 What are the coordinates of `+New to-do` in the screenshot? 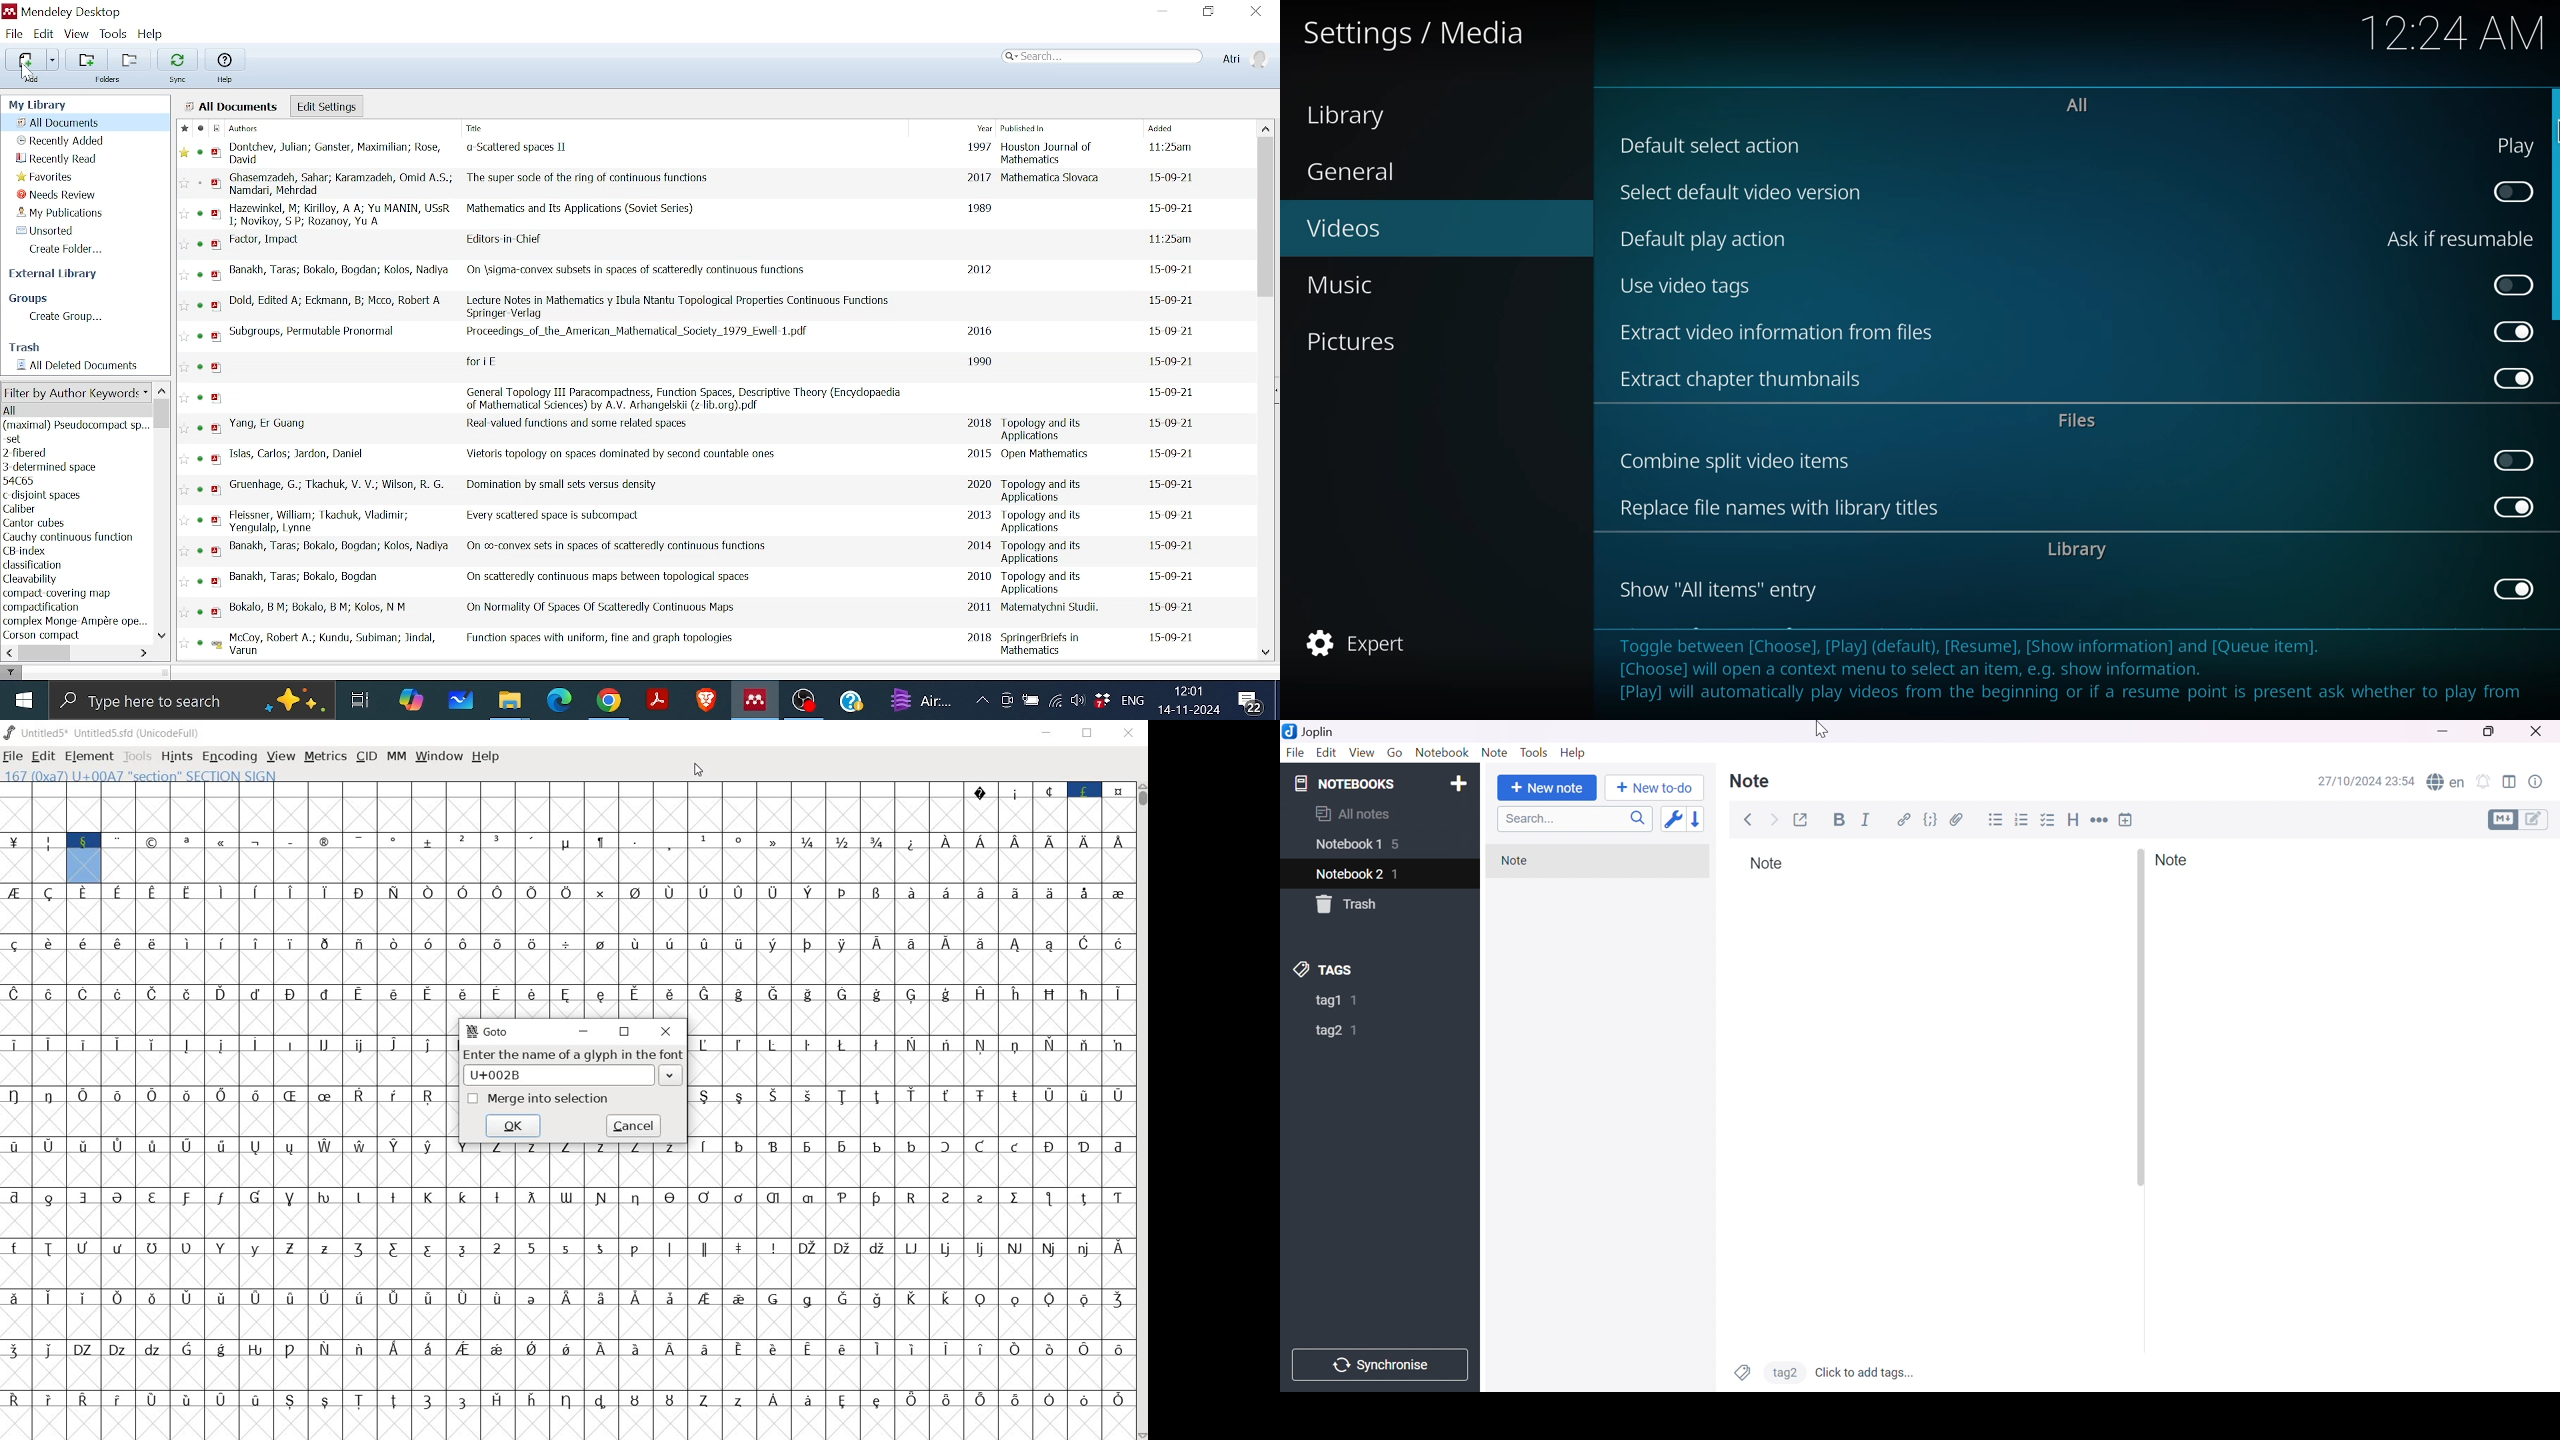 It's located at (1659, 789).